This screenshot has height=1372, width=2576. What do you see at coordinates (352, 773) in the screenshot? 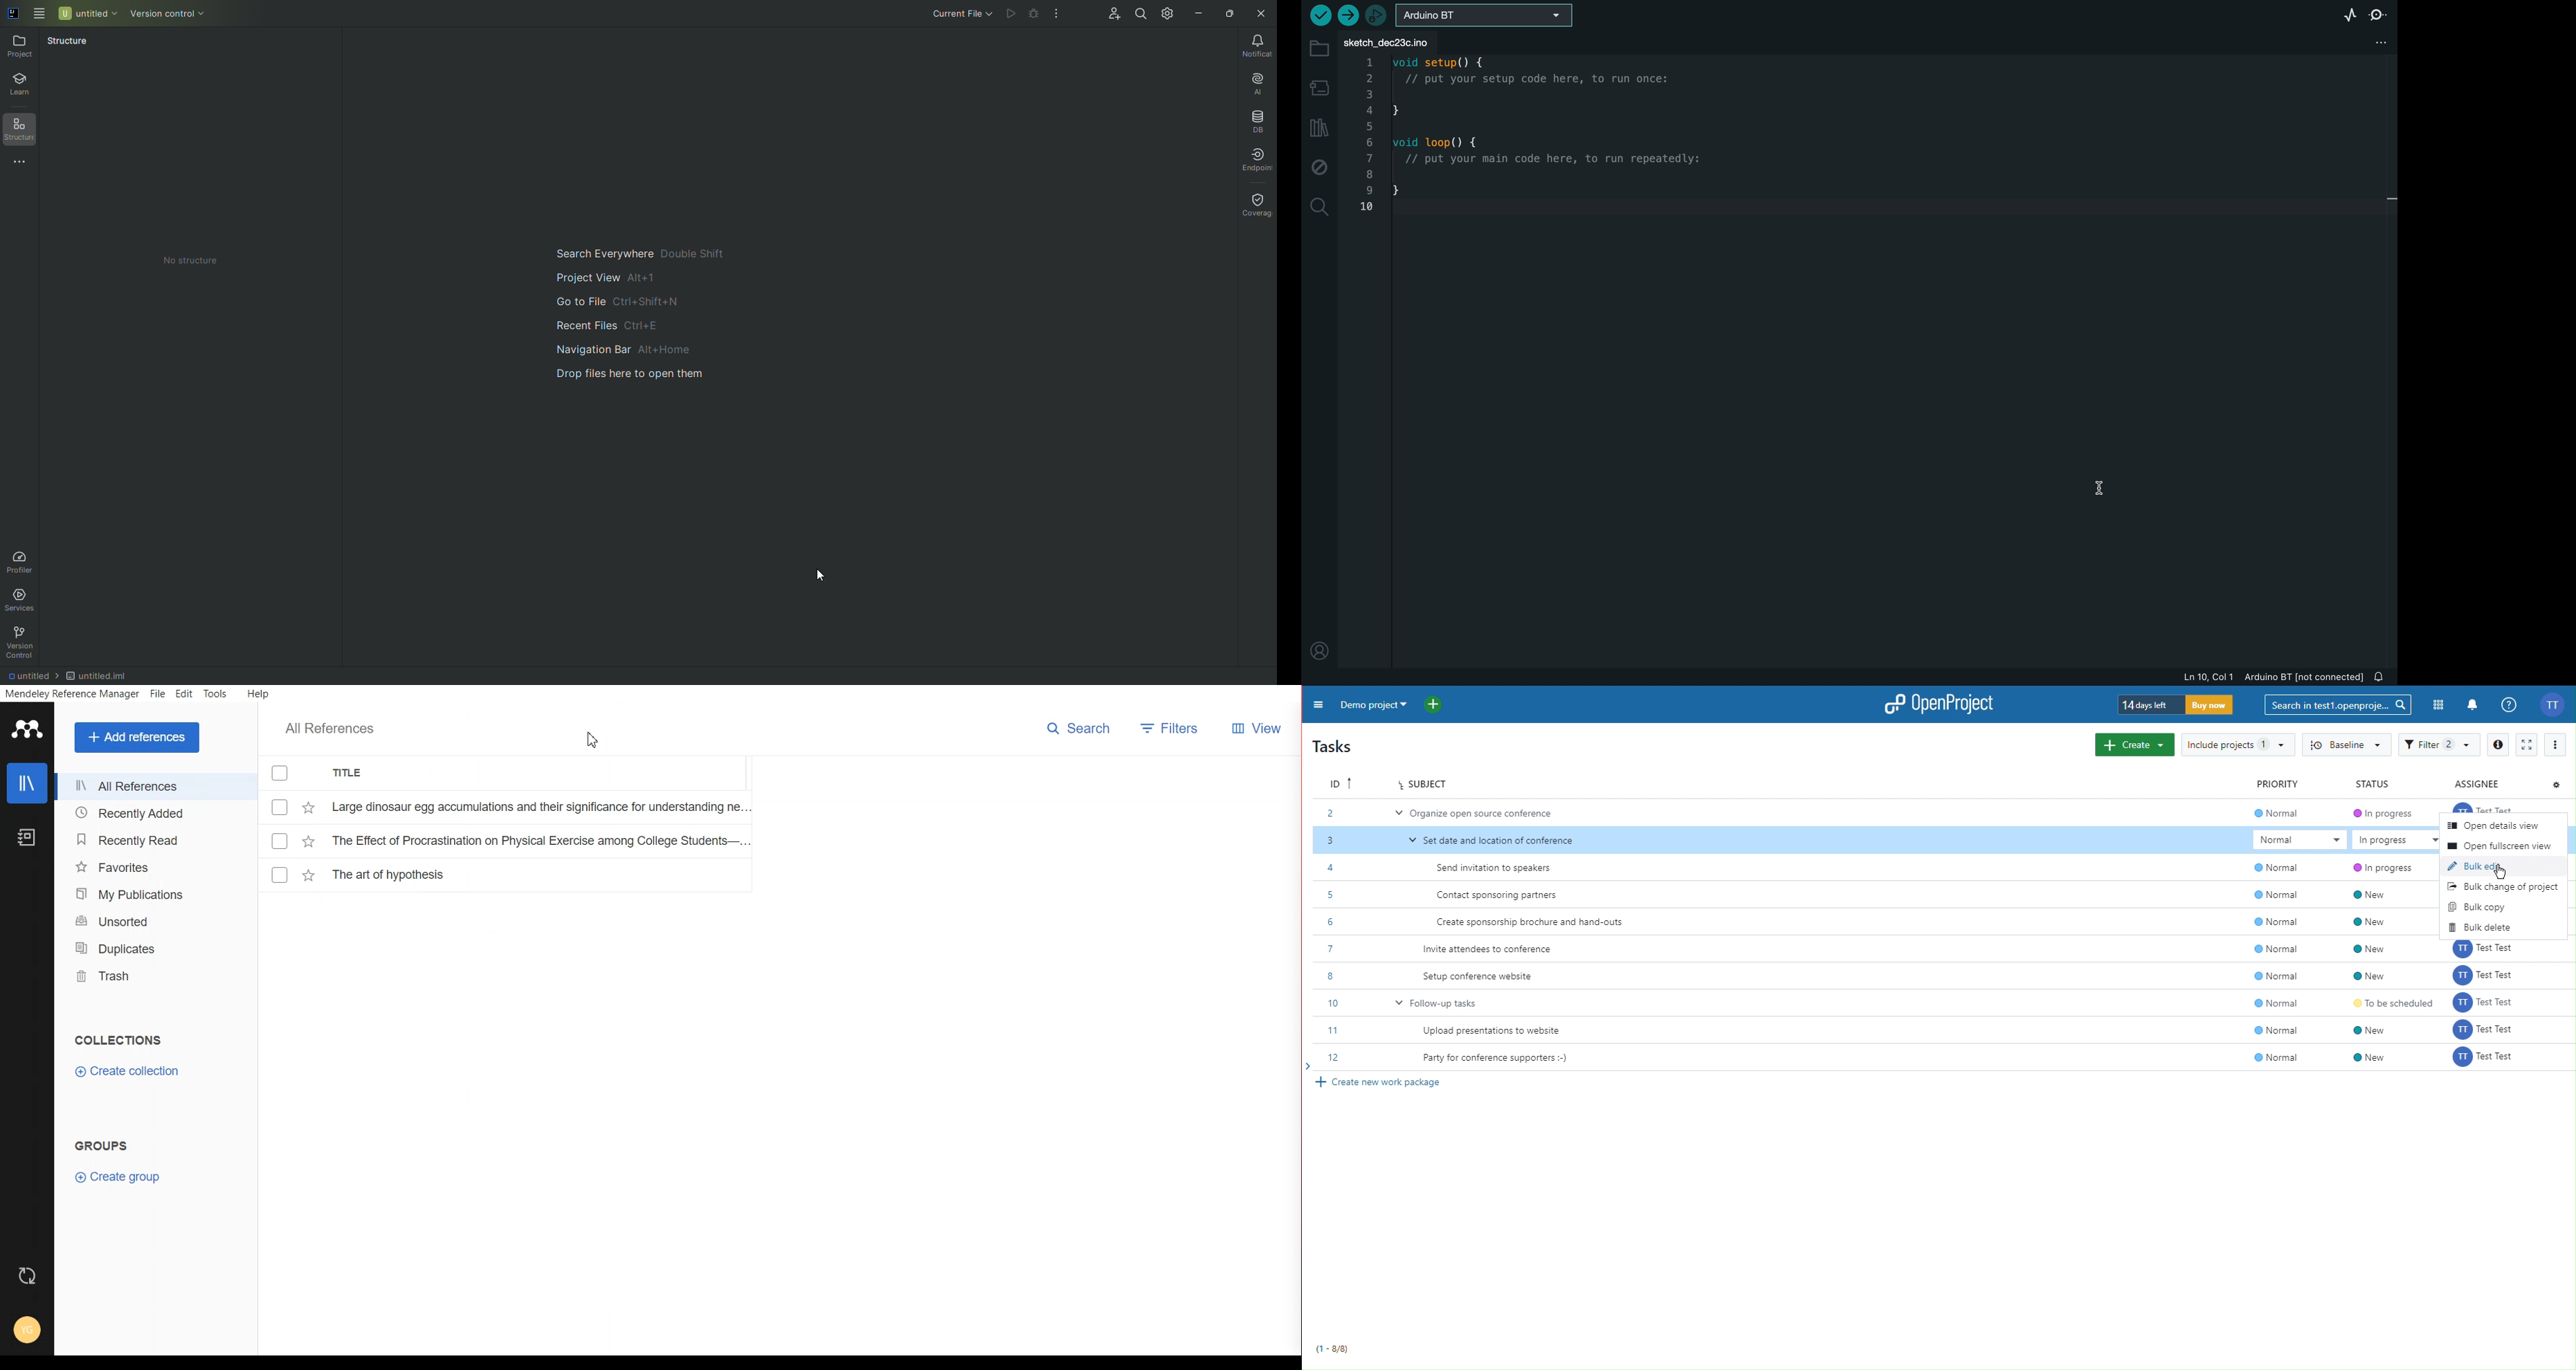
I see `Title` at bounding box center [352, 773].